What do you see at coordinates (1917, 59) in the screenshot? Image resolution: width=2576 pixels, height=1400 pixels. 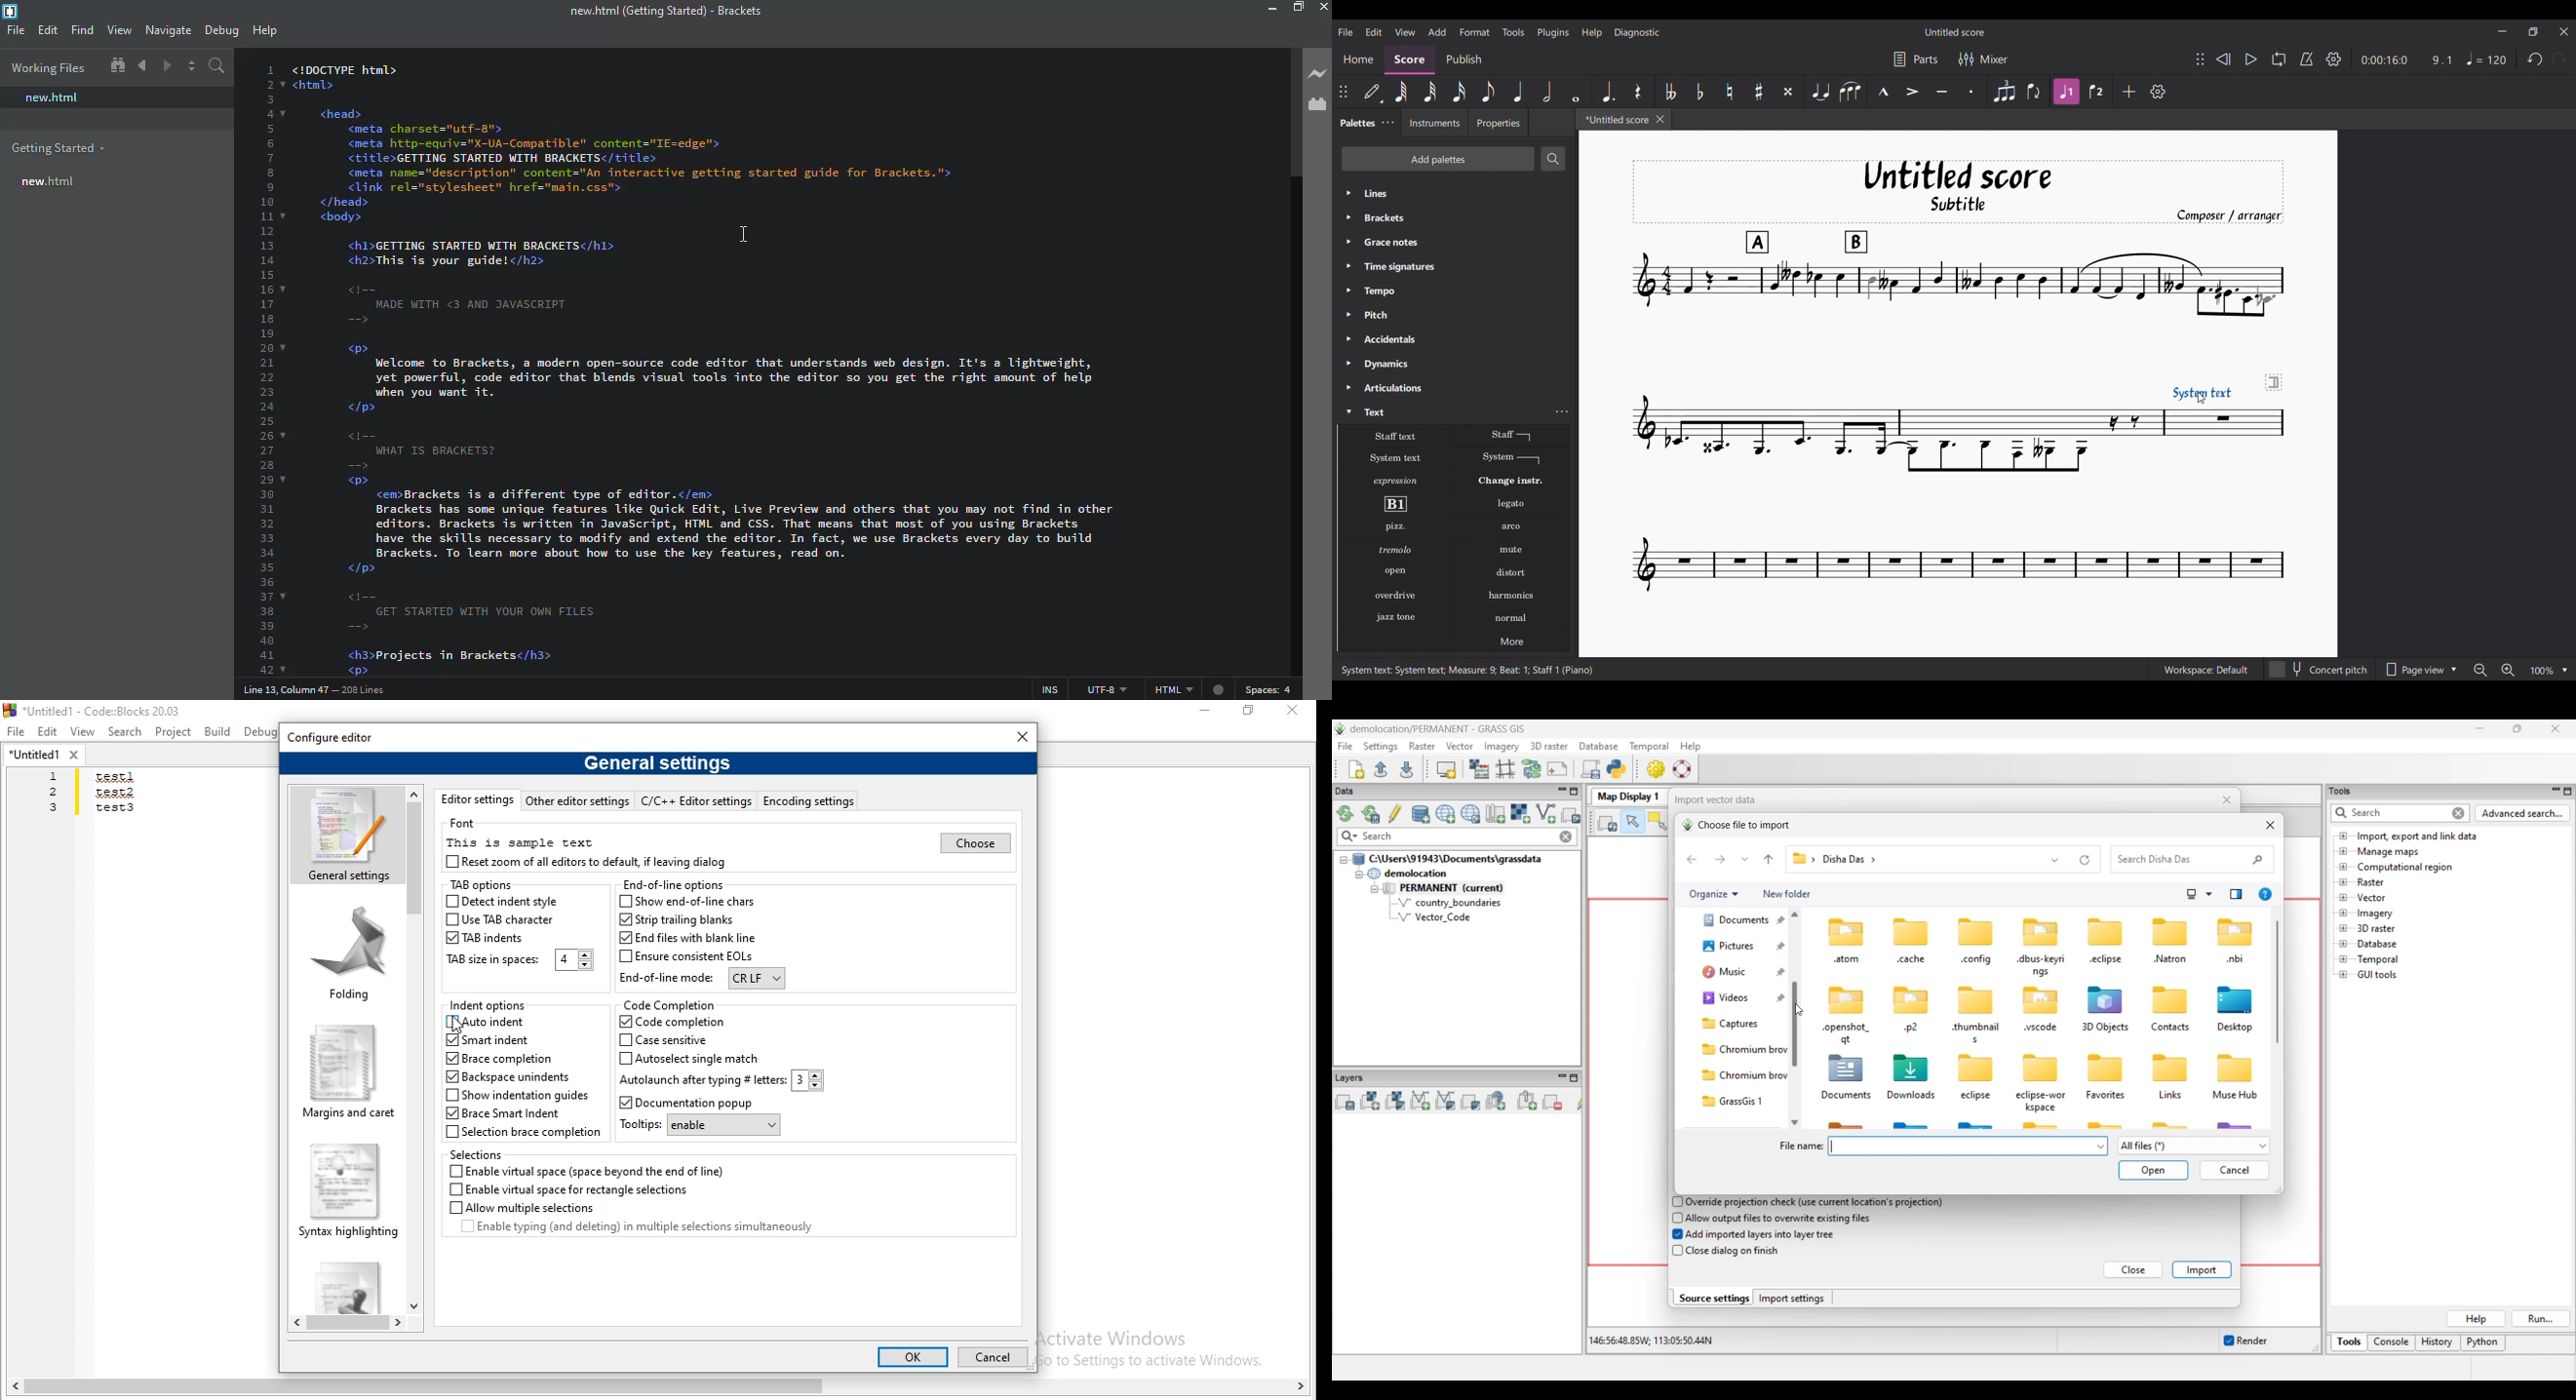 I see `Parts settings` at bounding box center [1917, 59].